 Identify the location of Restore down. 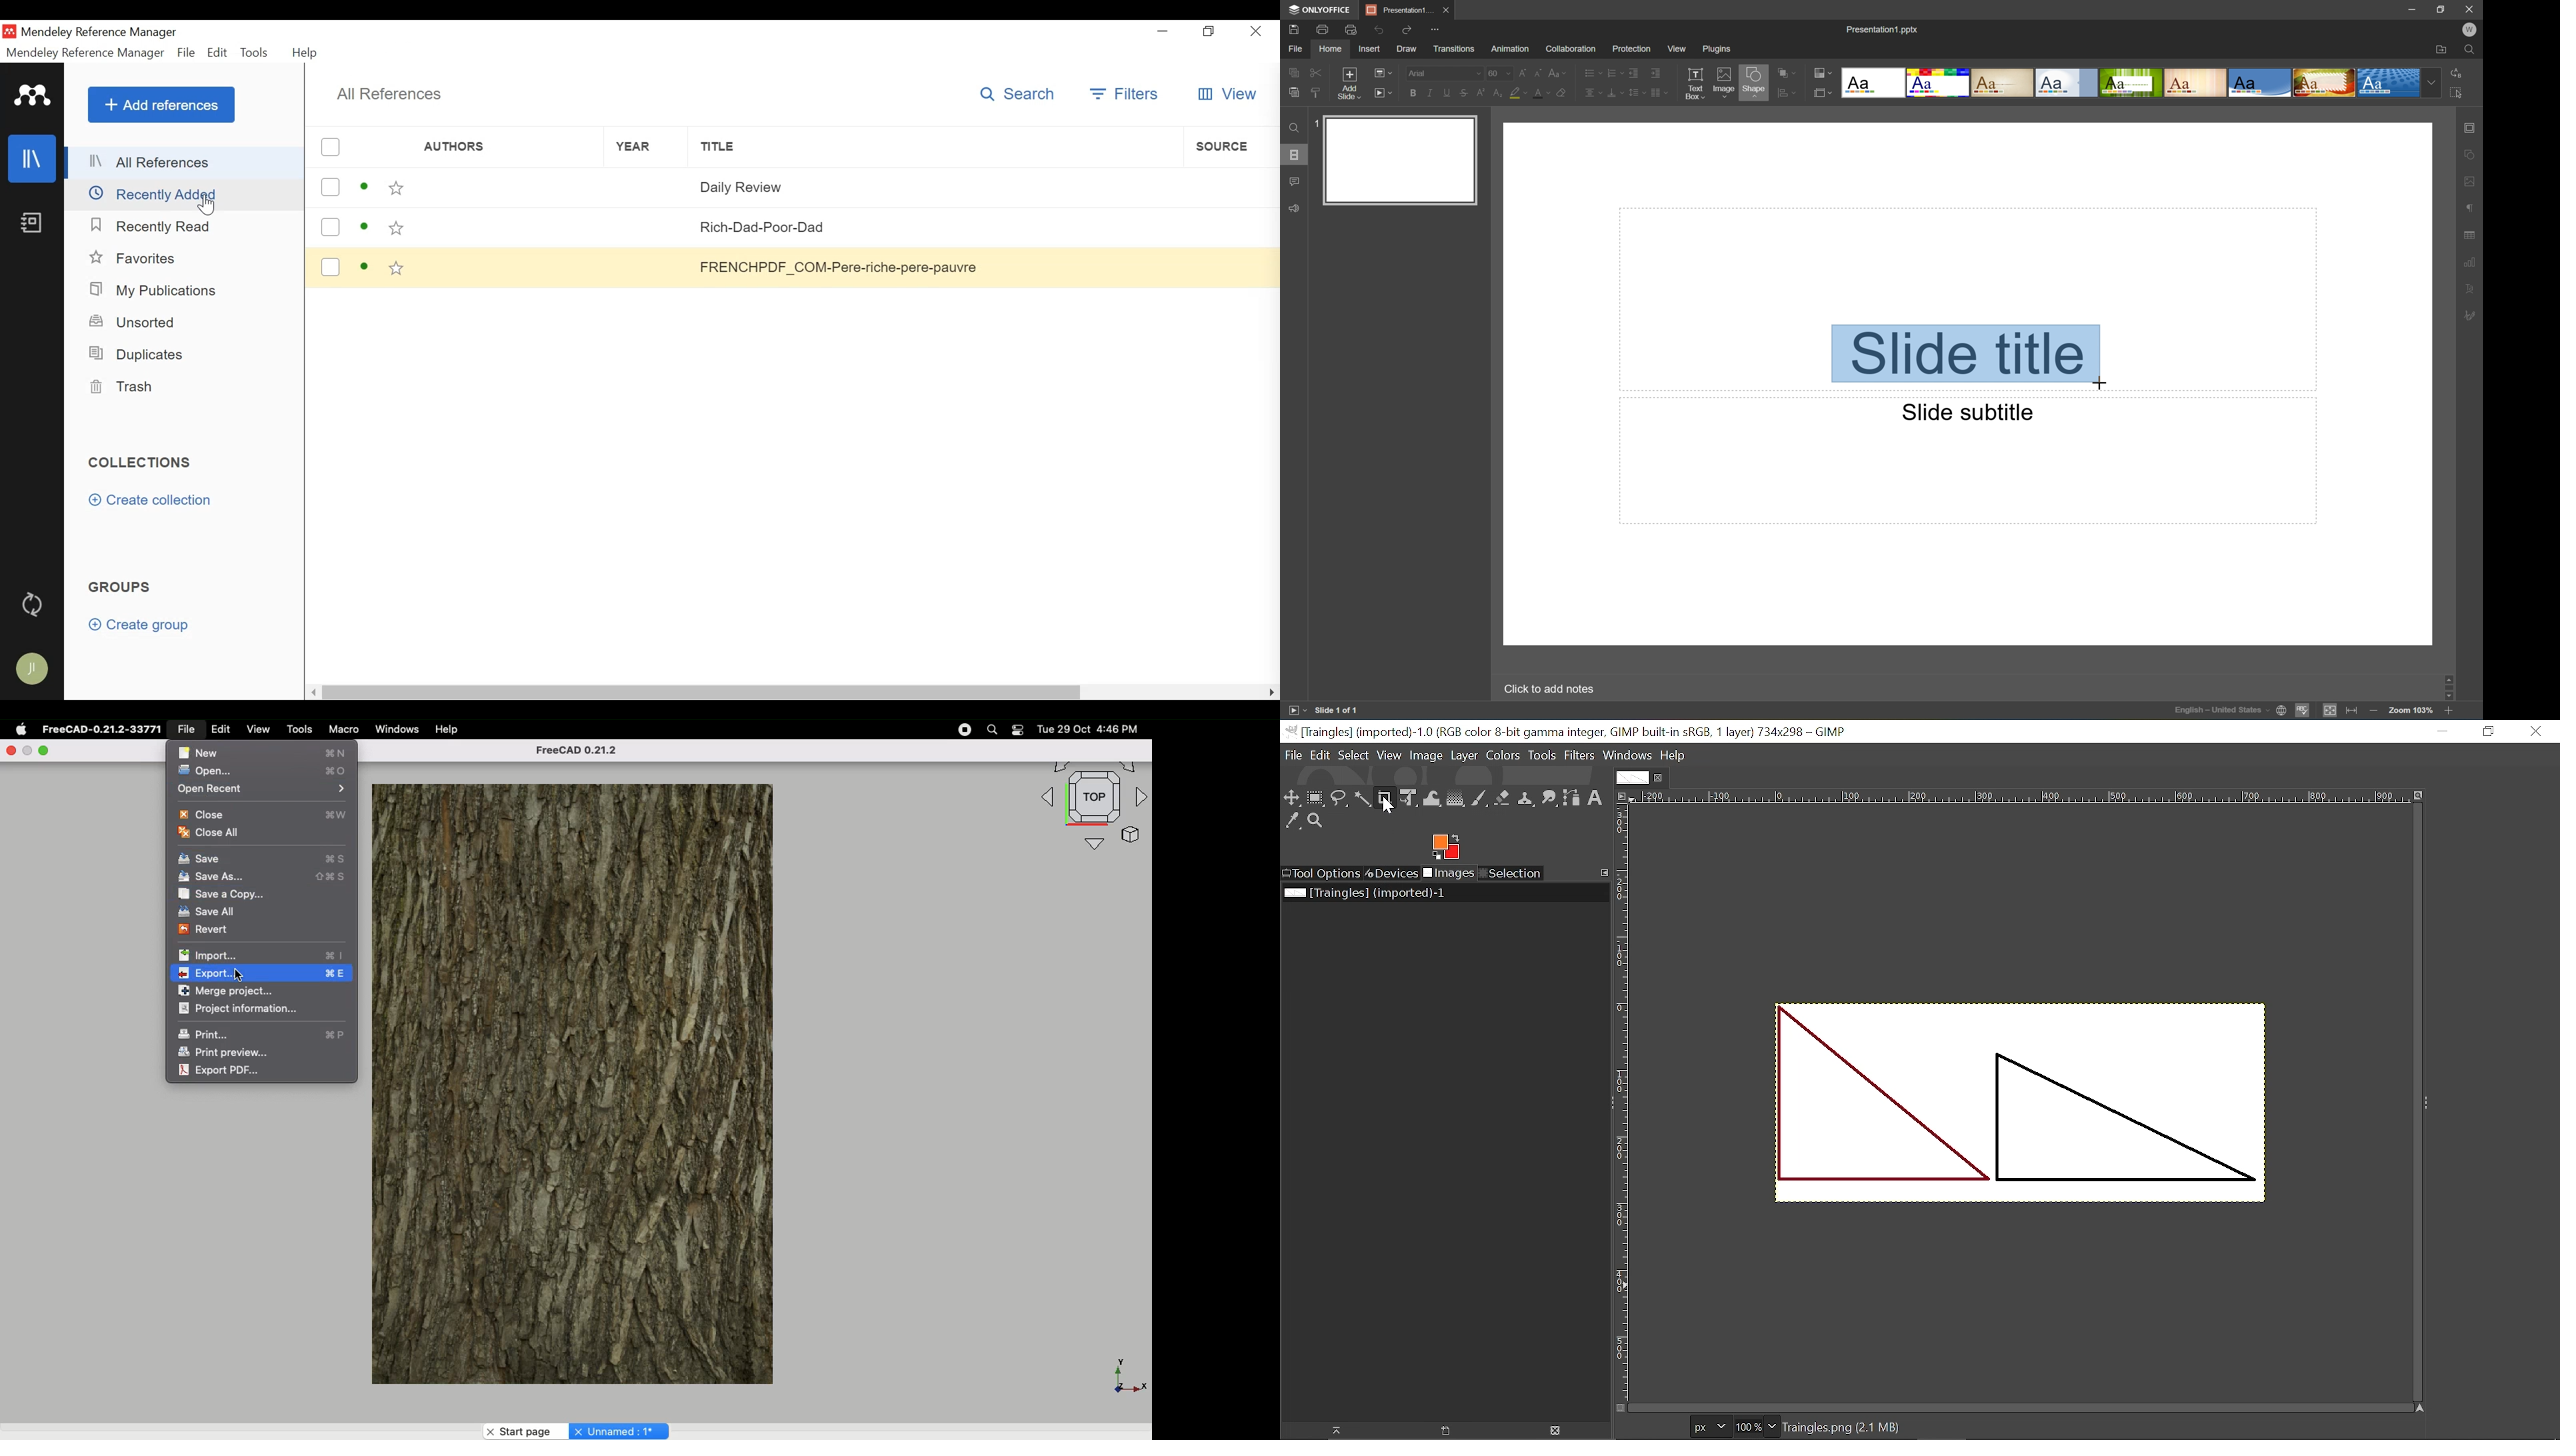
(2439, 9).